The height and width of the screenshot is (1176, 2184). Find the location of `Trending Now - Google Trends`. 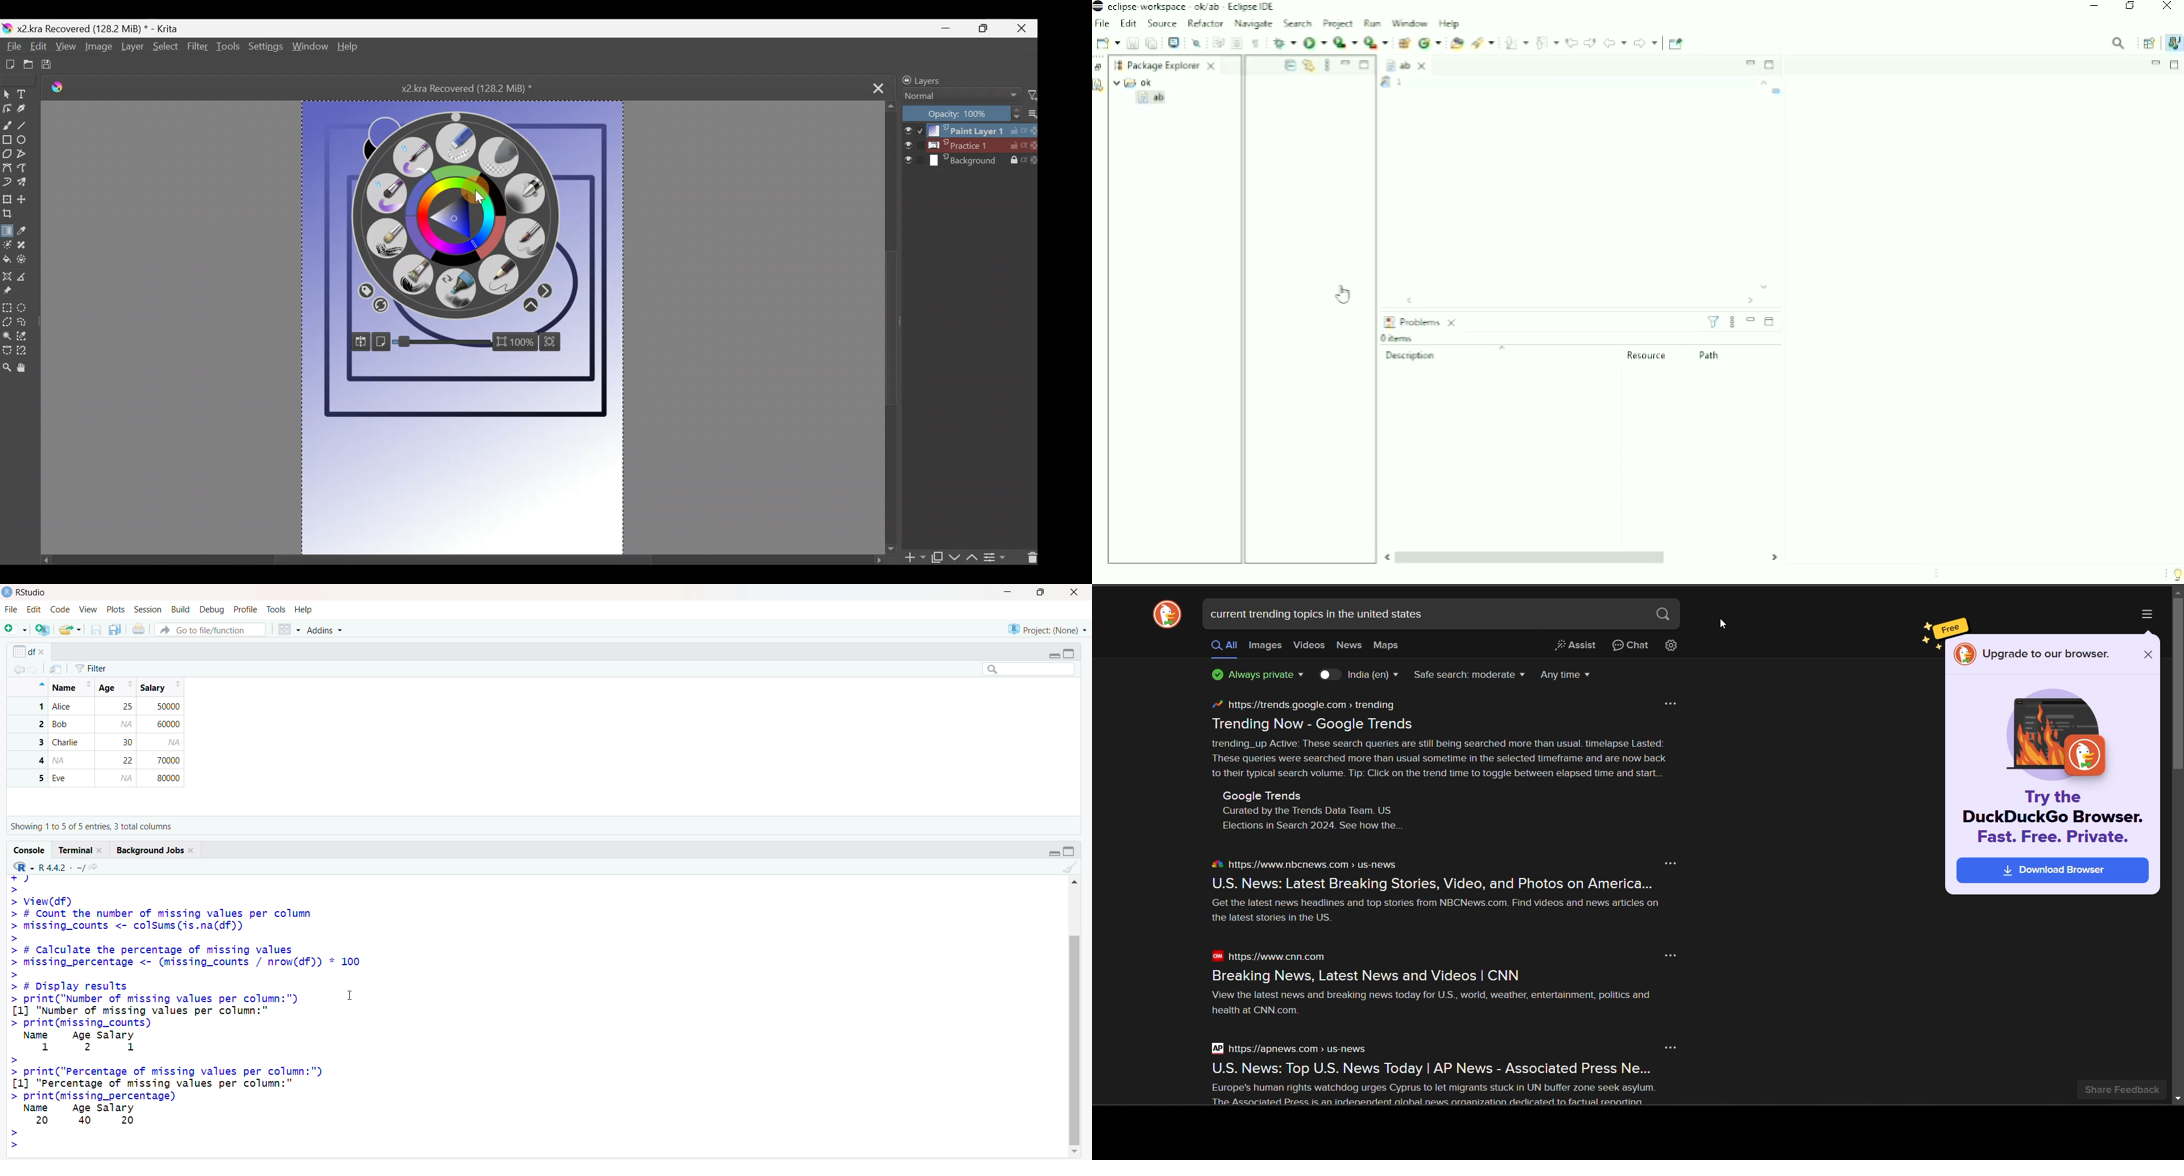

Trending Now - Google Trends is located at coordinates (1318, 725).